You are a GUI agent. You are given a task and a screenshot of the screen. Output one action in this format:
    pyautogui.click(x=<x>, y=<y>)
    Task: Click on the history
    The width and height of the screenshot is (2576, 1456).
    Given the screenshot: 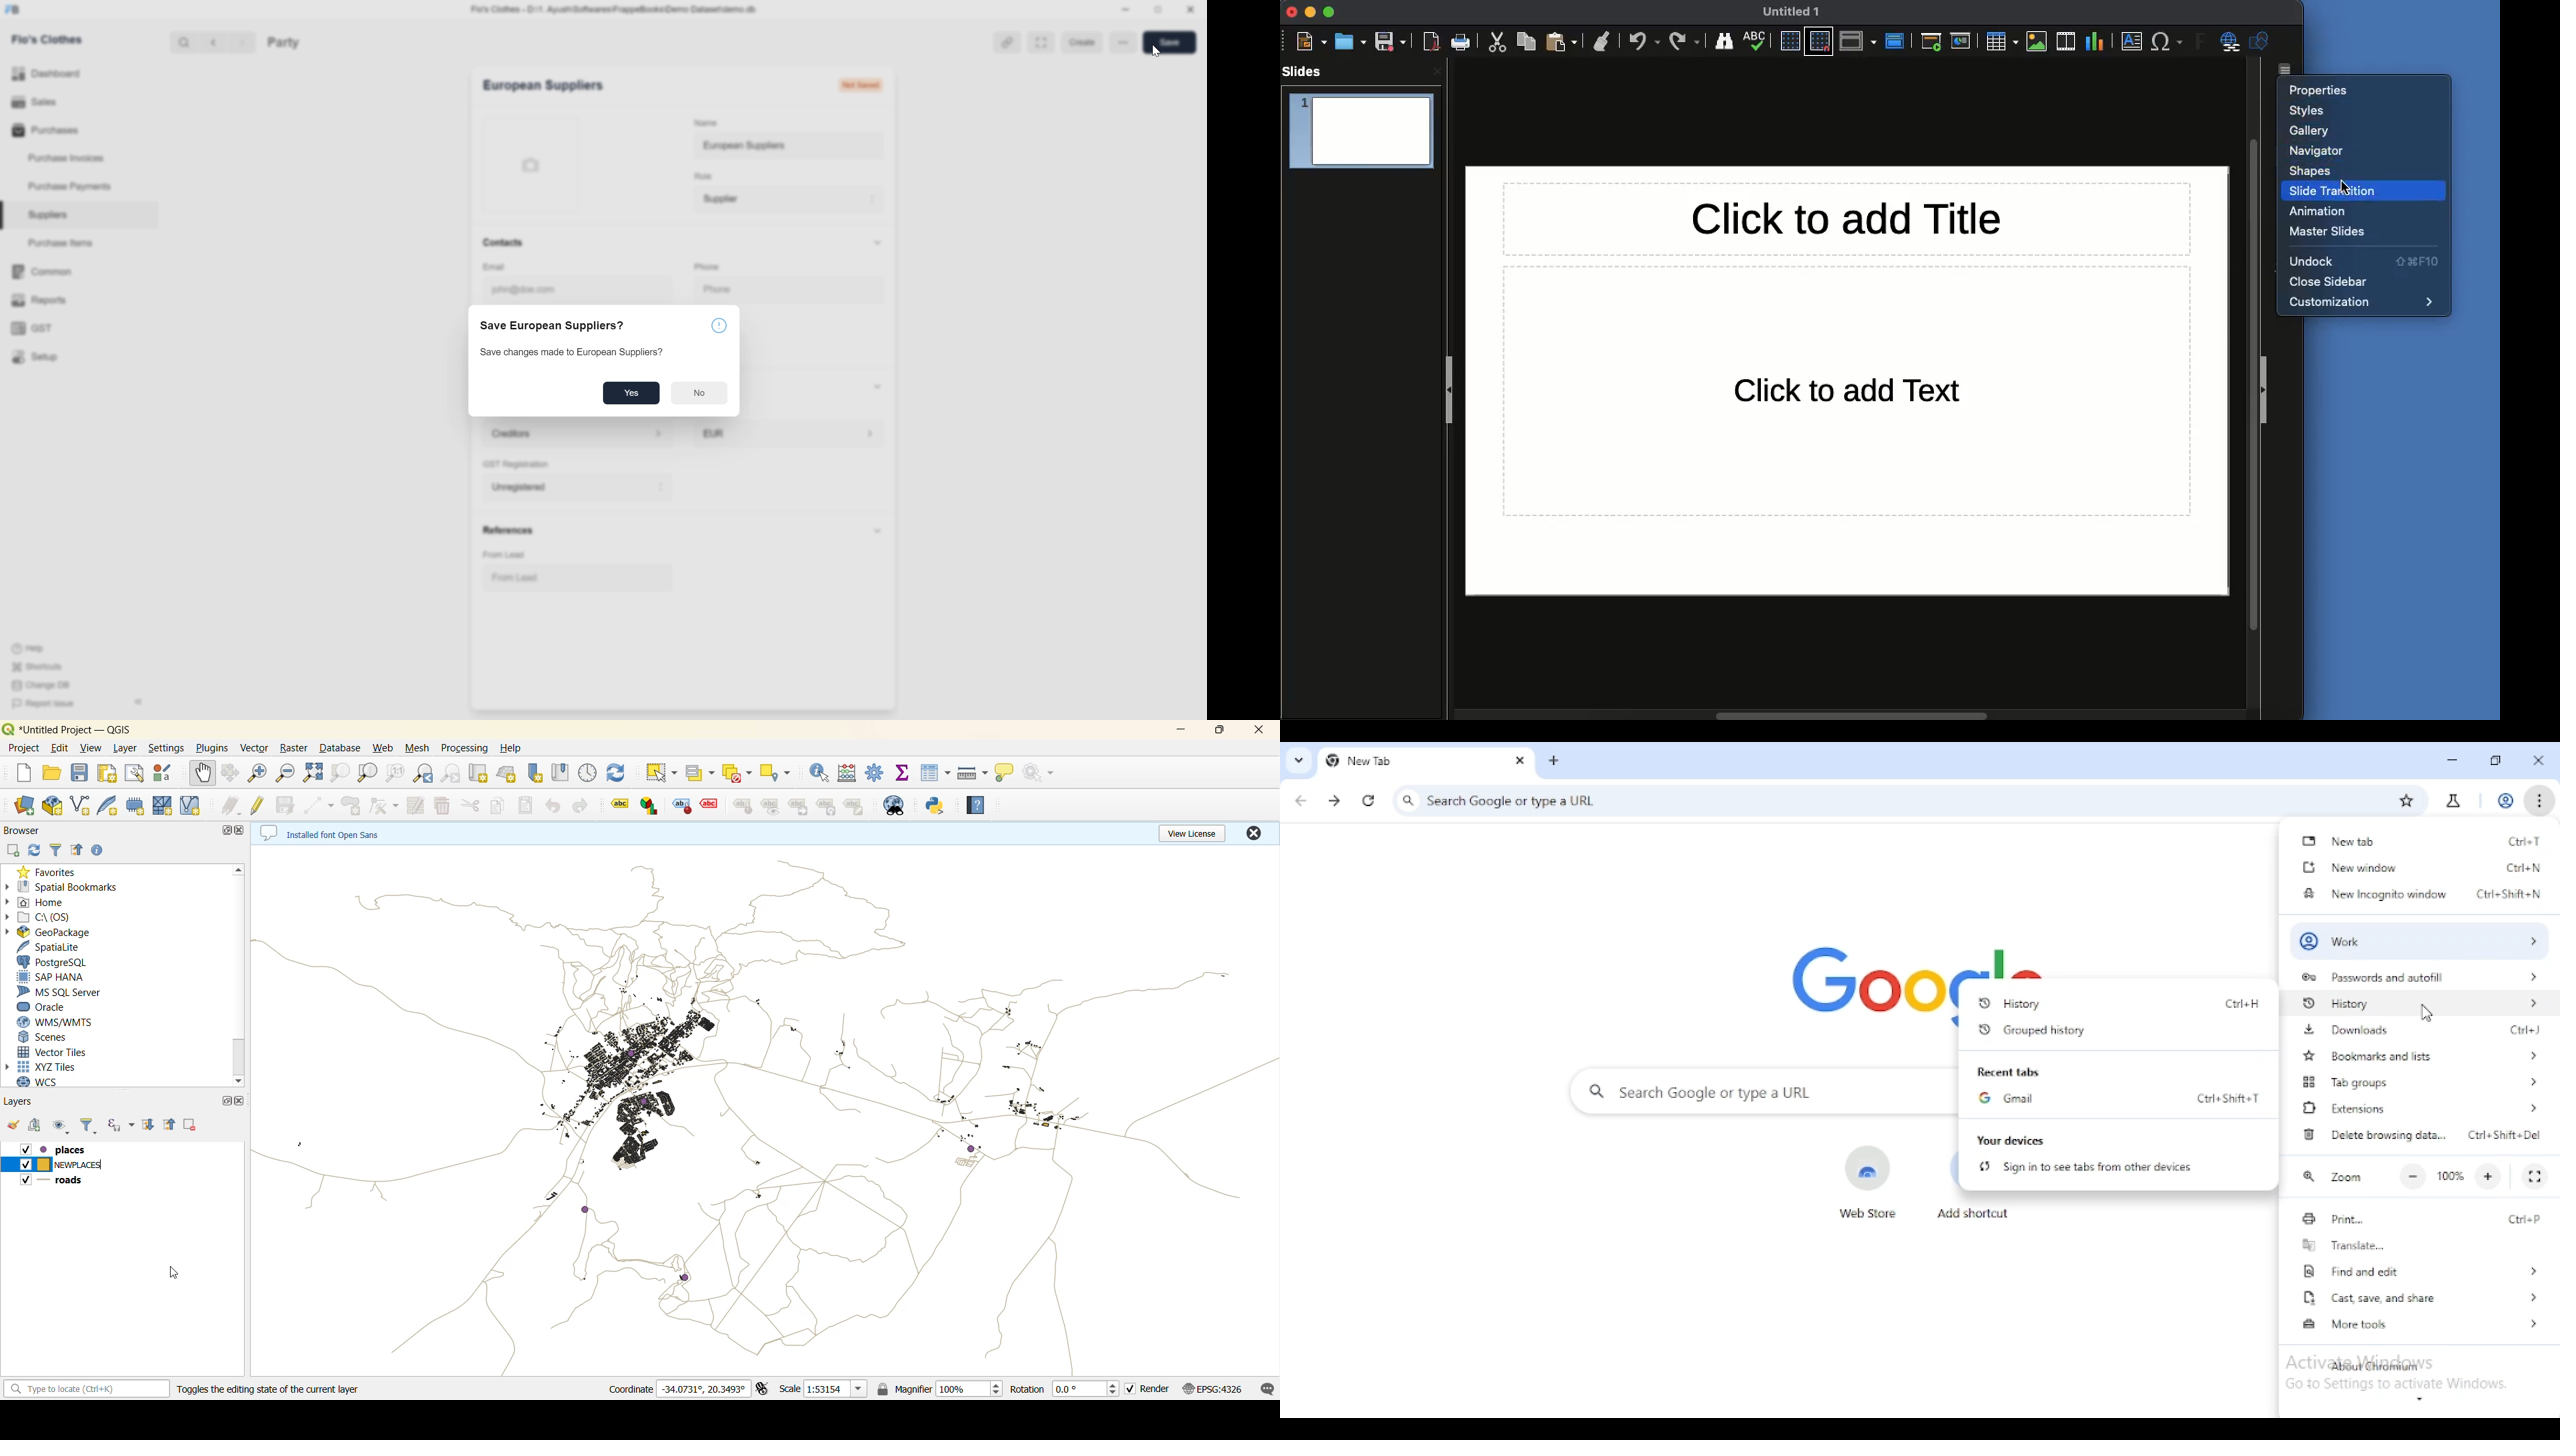 What is the action you would take?
    pyautogui.click(x=2417, y=1003)
    